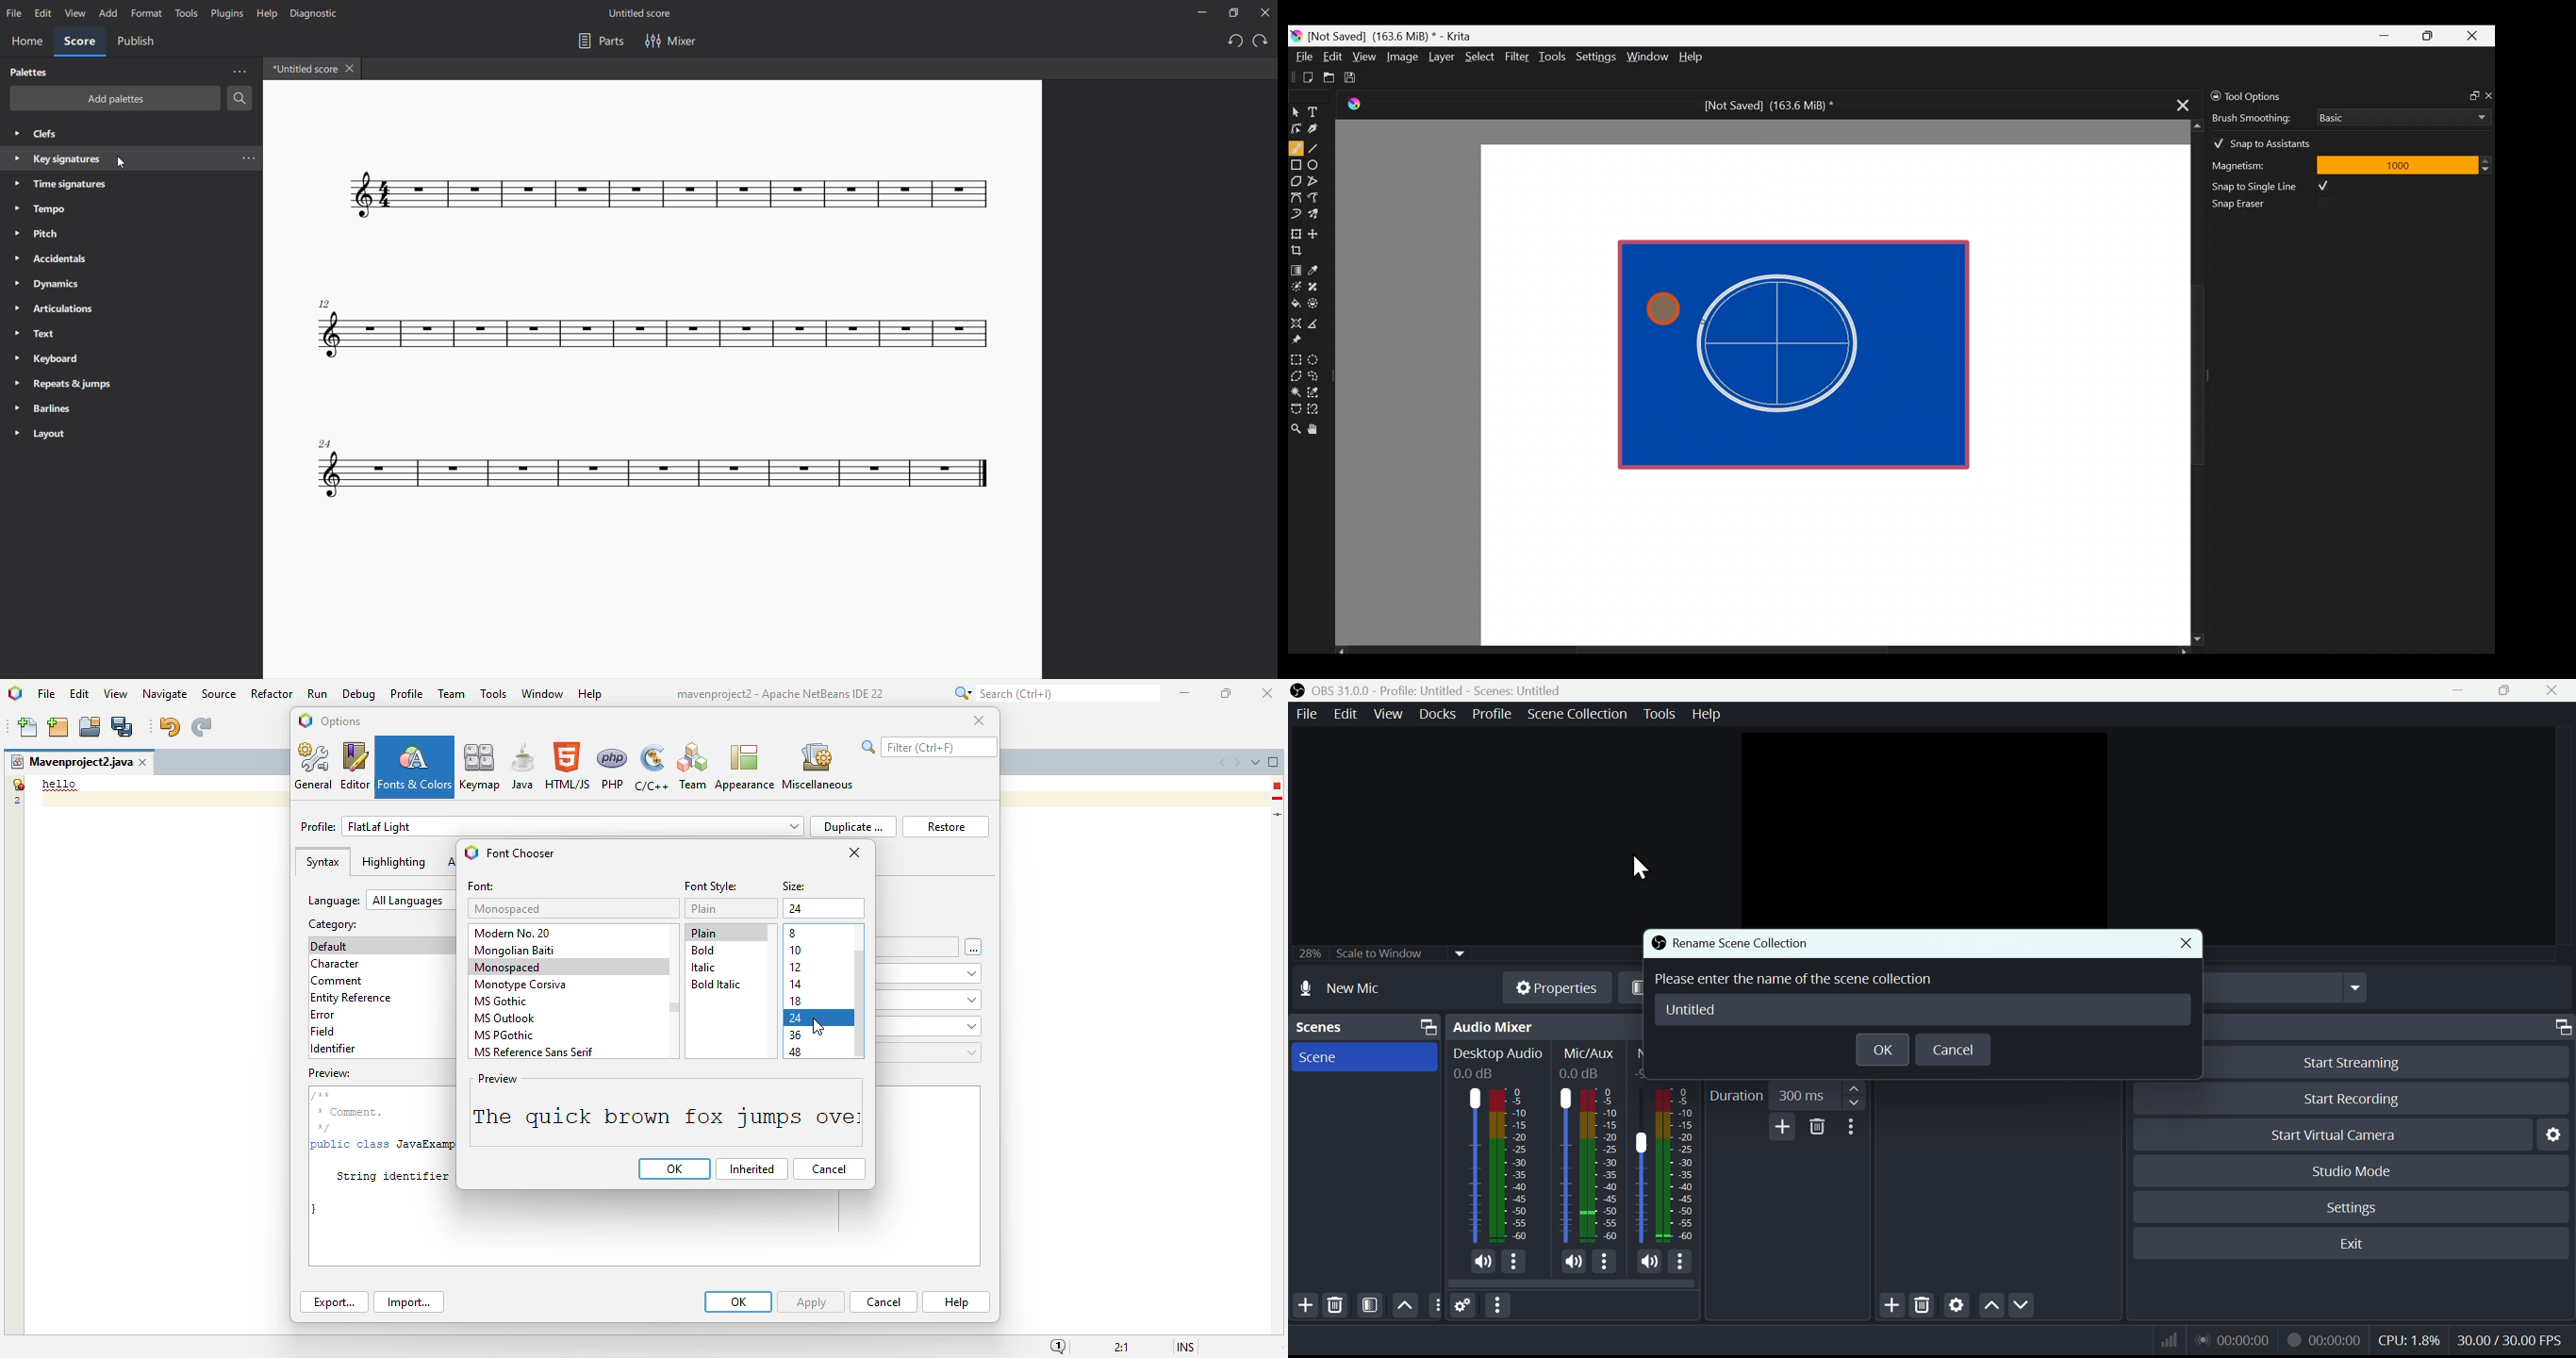 This screenshot has width=2576, height=1372. Describe the element at coordinates (1303, 1304) in the screenshot. I see `Add` at that location.